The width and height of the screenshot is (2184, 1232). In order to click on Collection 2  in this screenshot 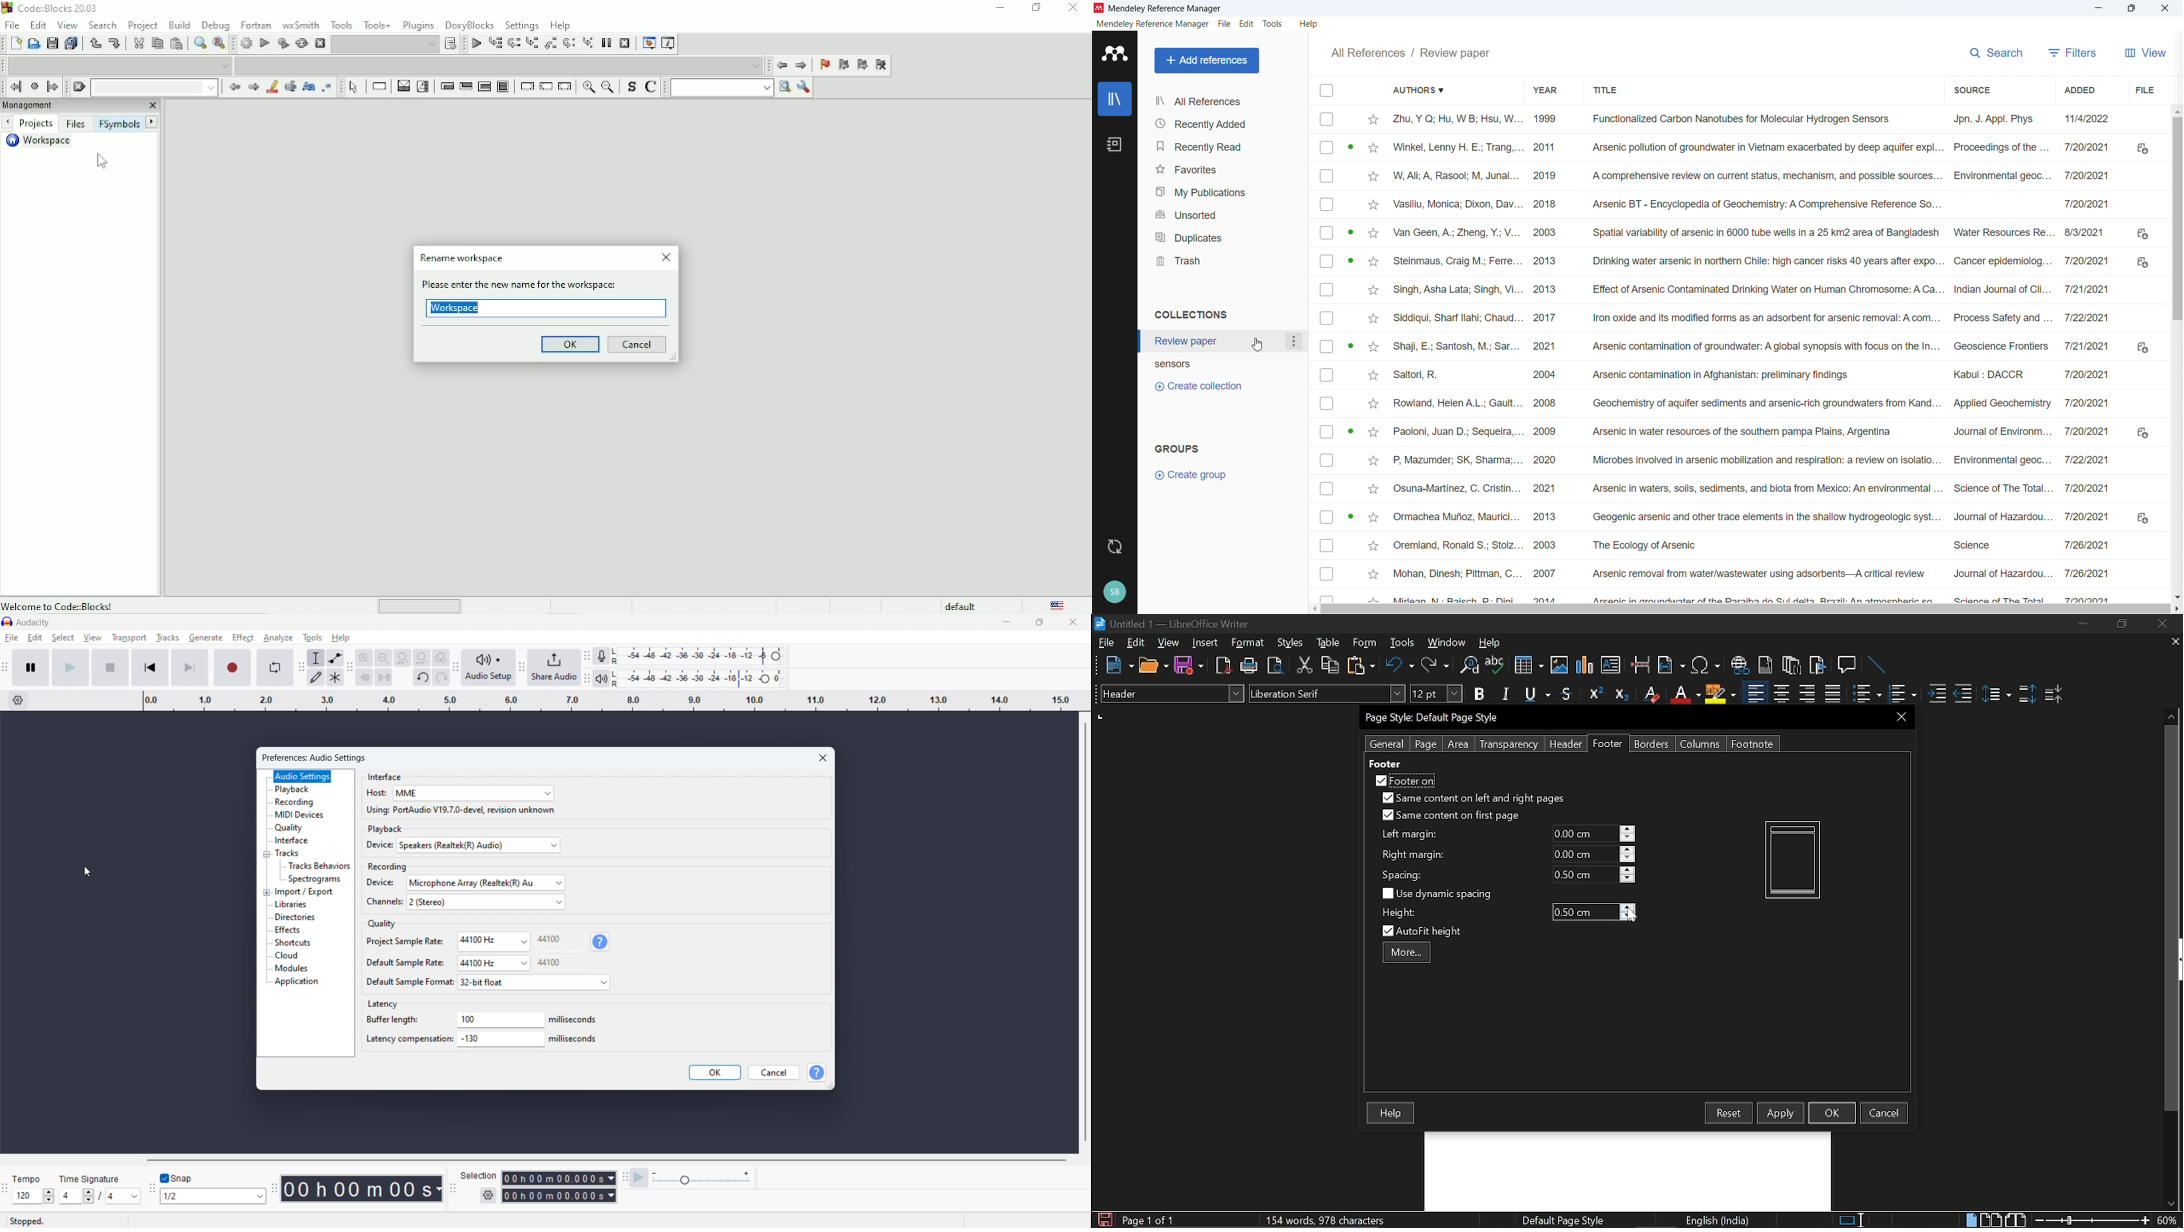, I will do `click(1224, 363)`.